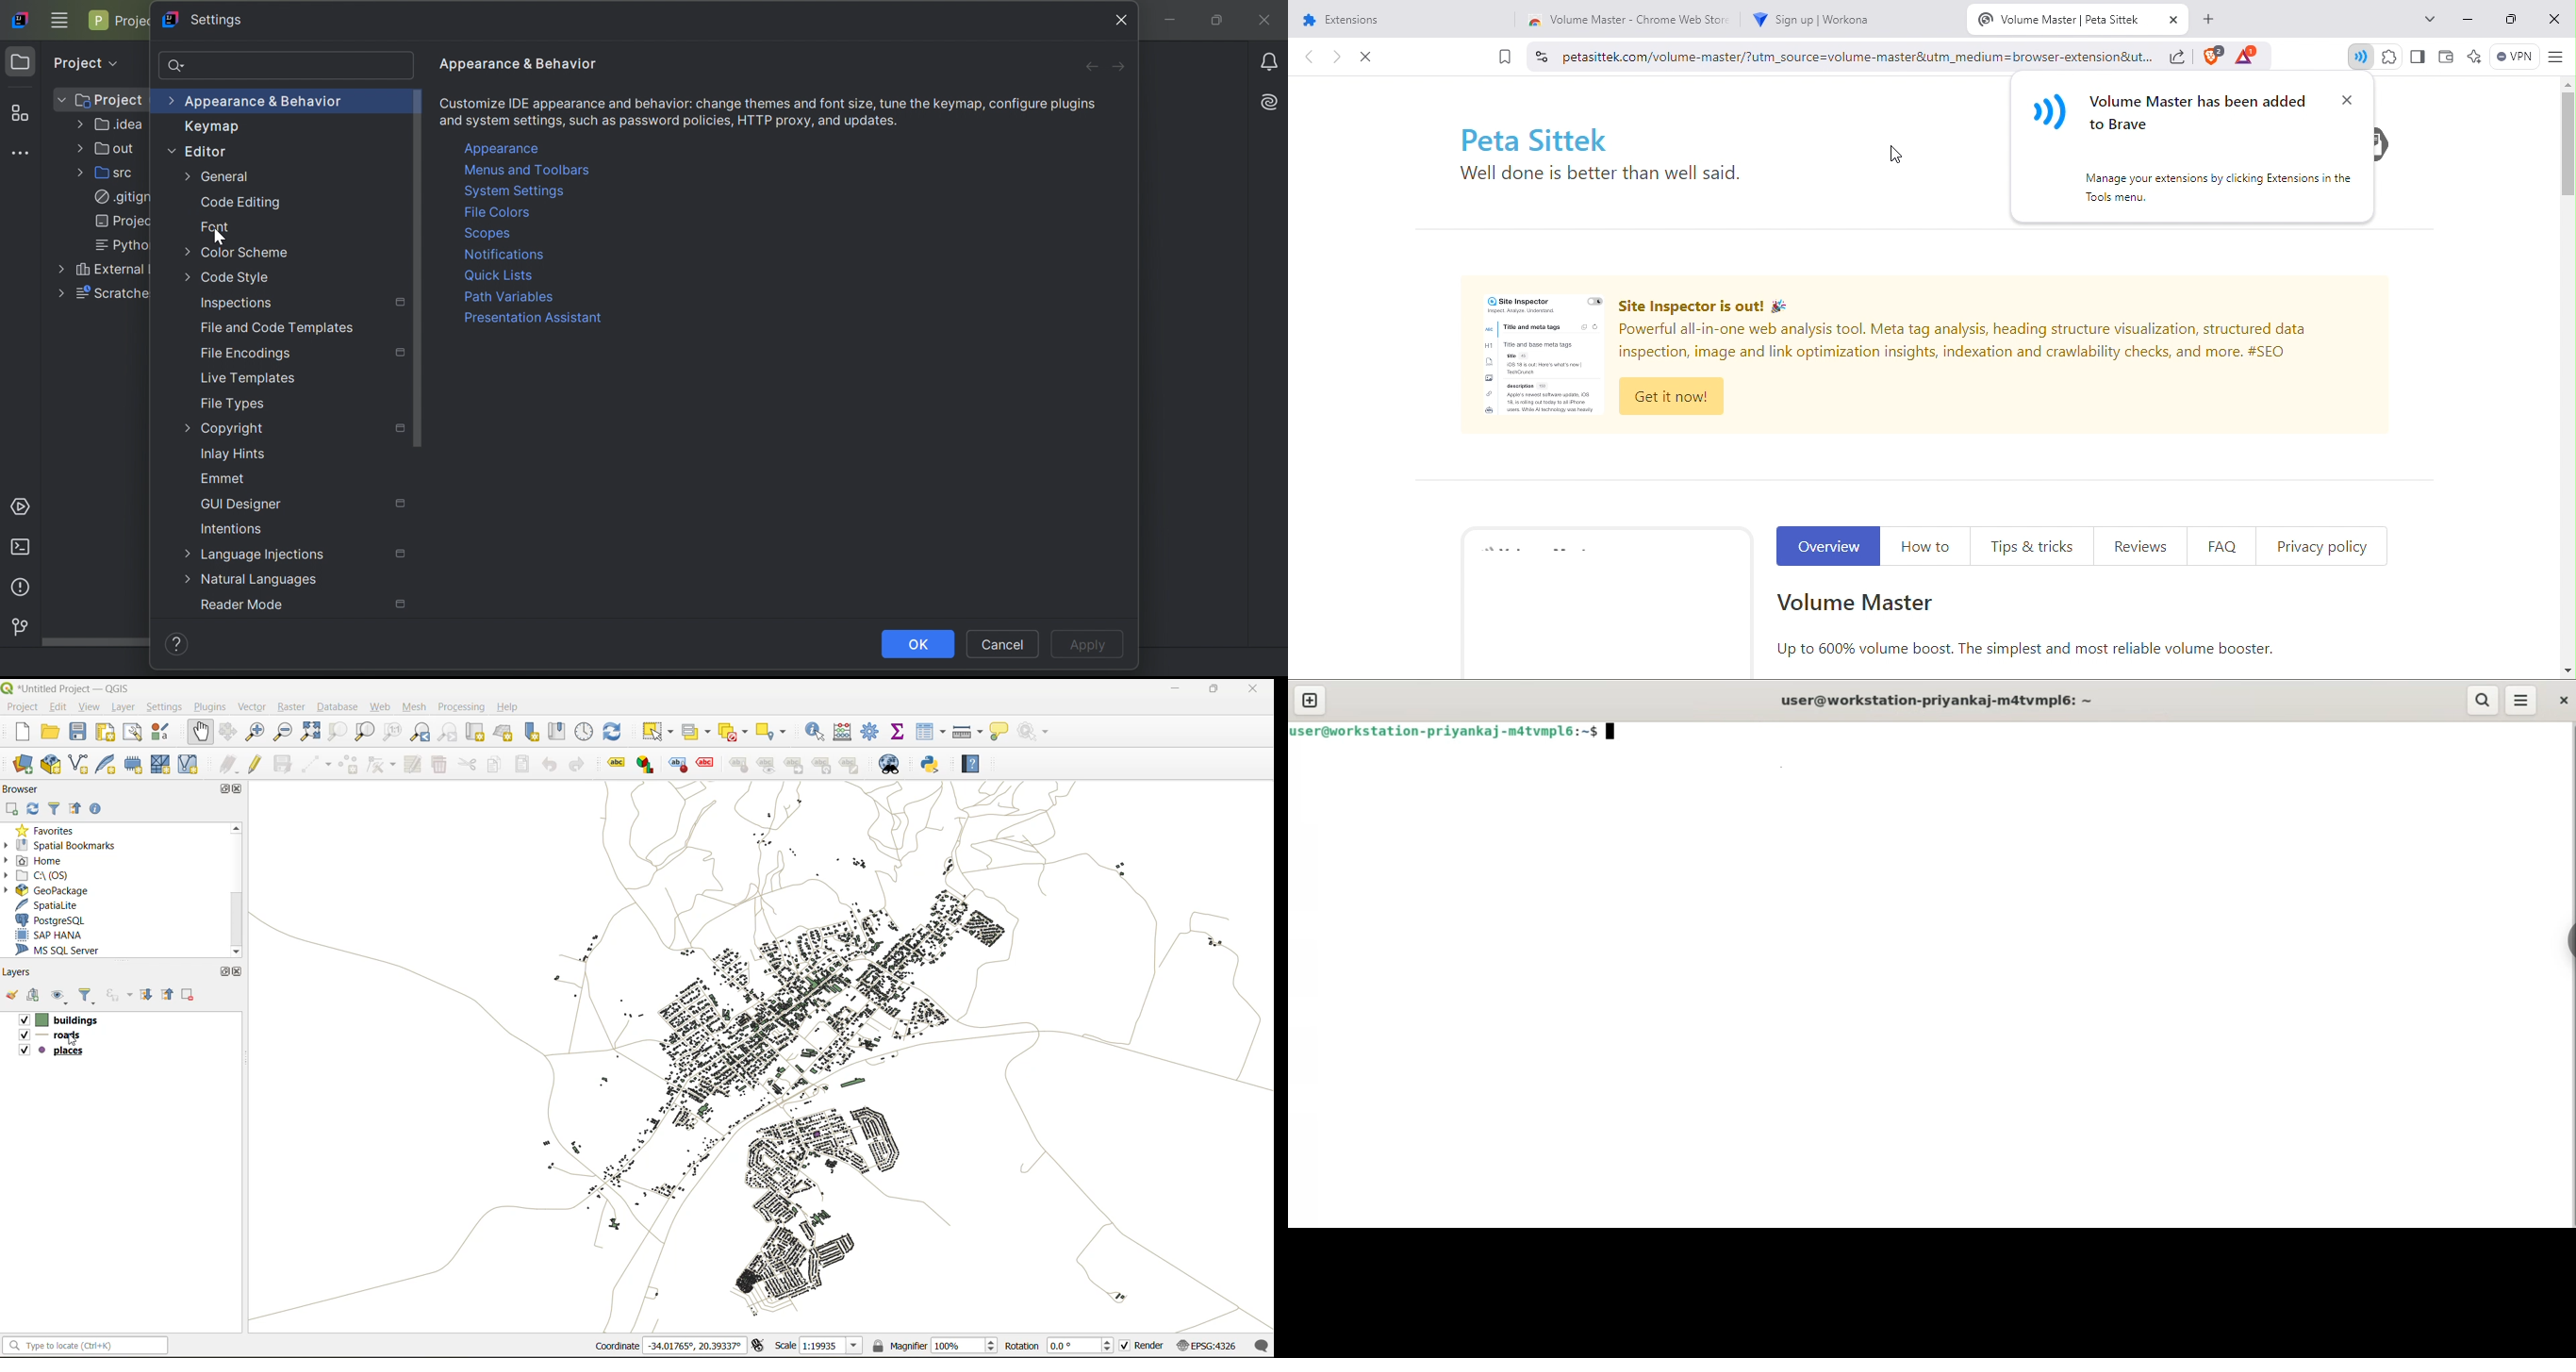  I want to click on control panel , so click(586, 733).